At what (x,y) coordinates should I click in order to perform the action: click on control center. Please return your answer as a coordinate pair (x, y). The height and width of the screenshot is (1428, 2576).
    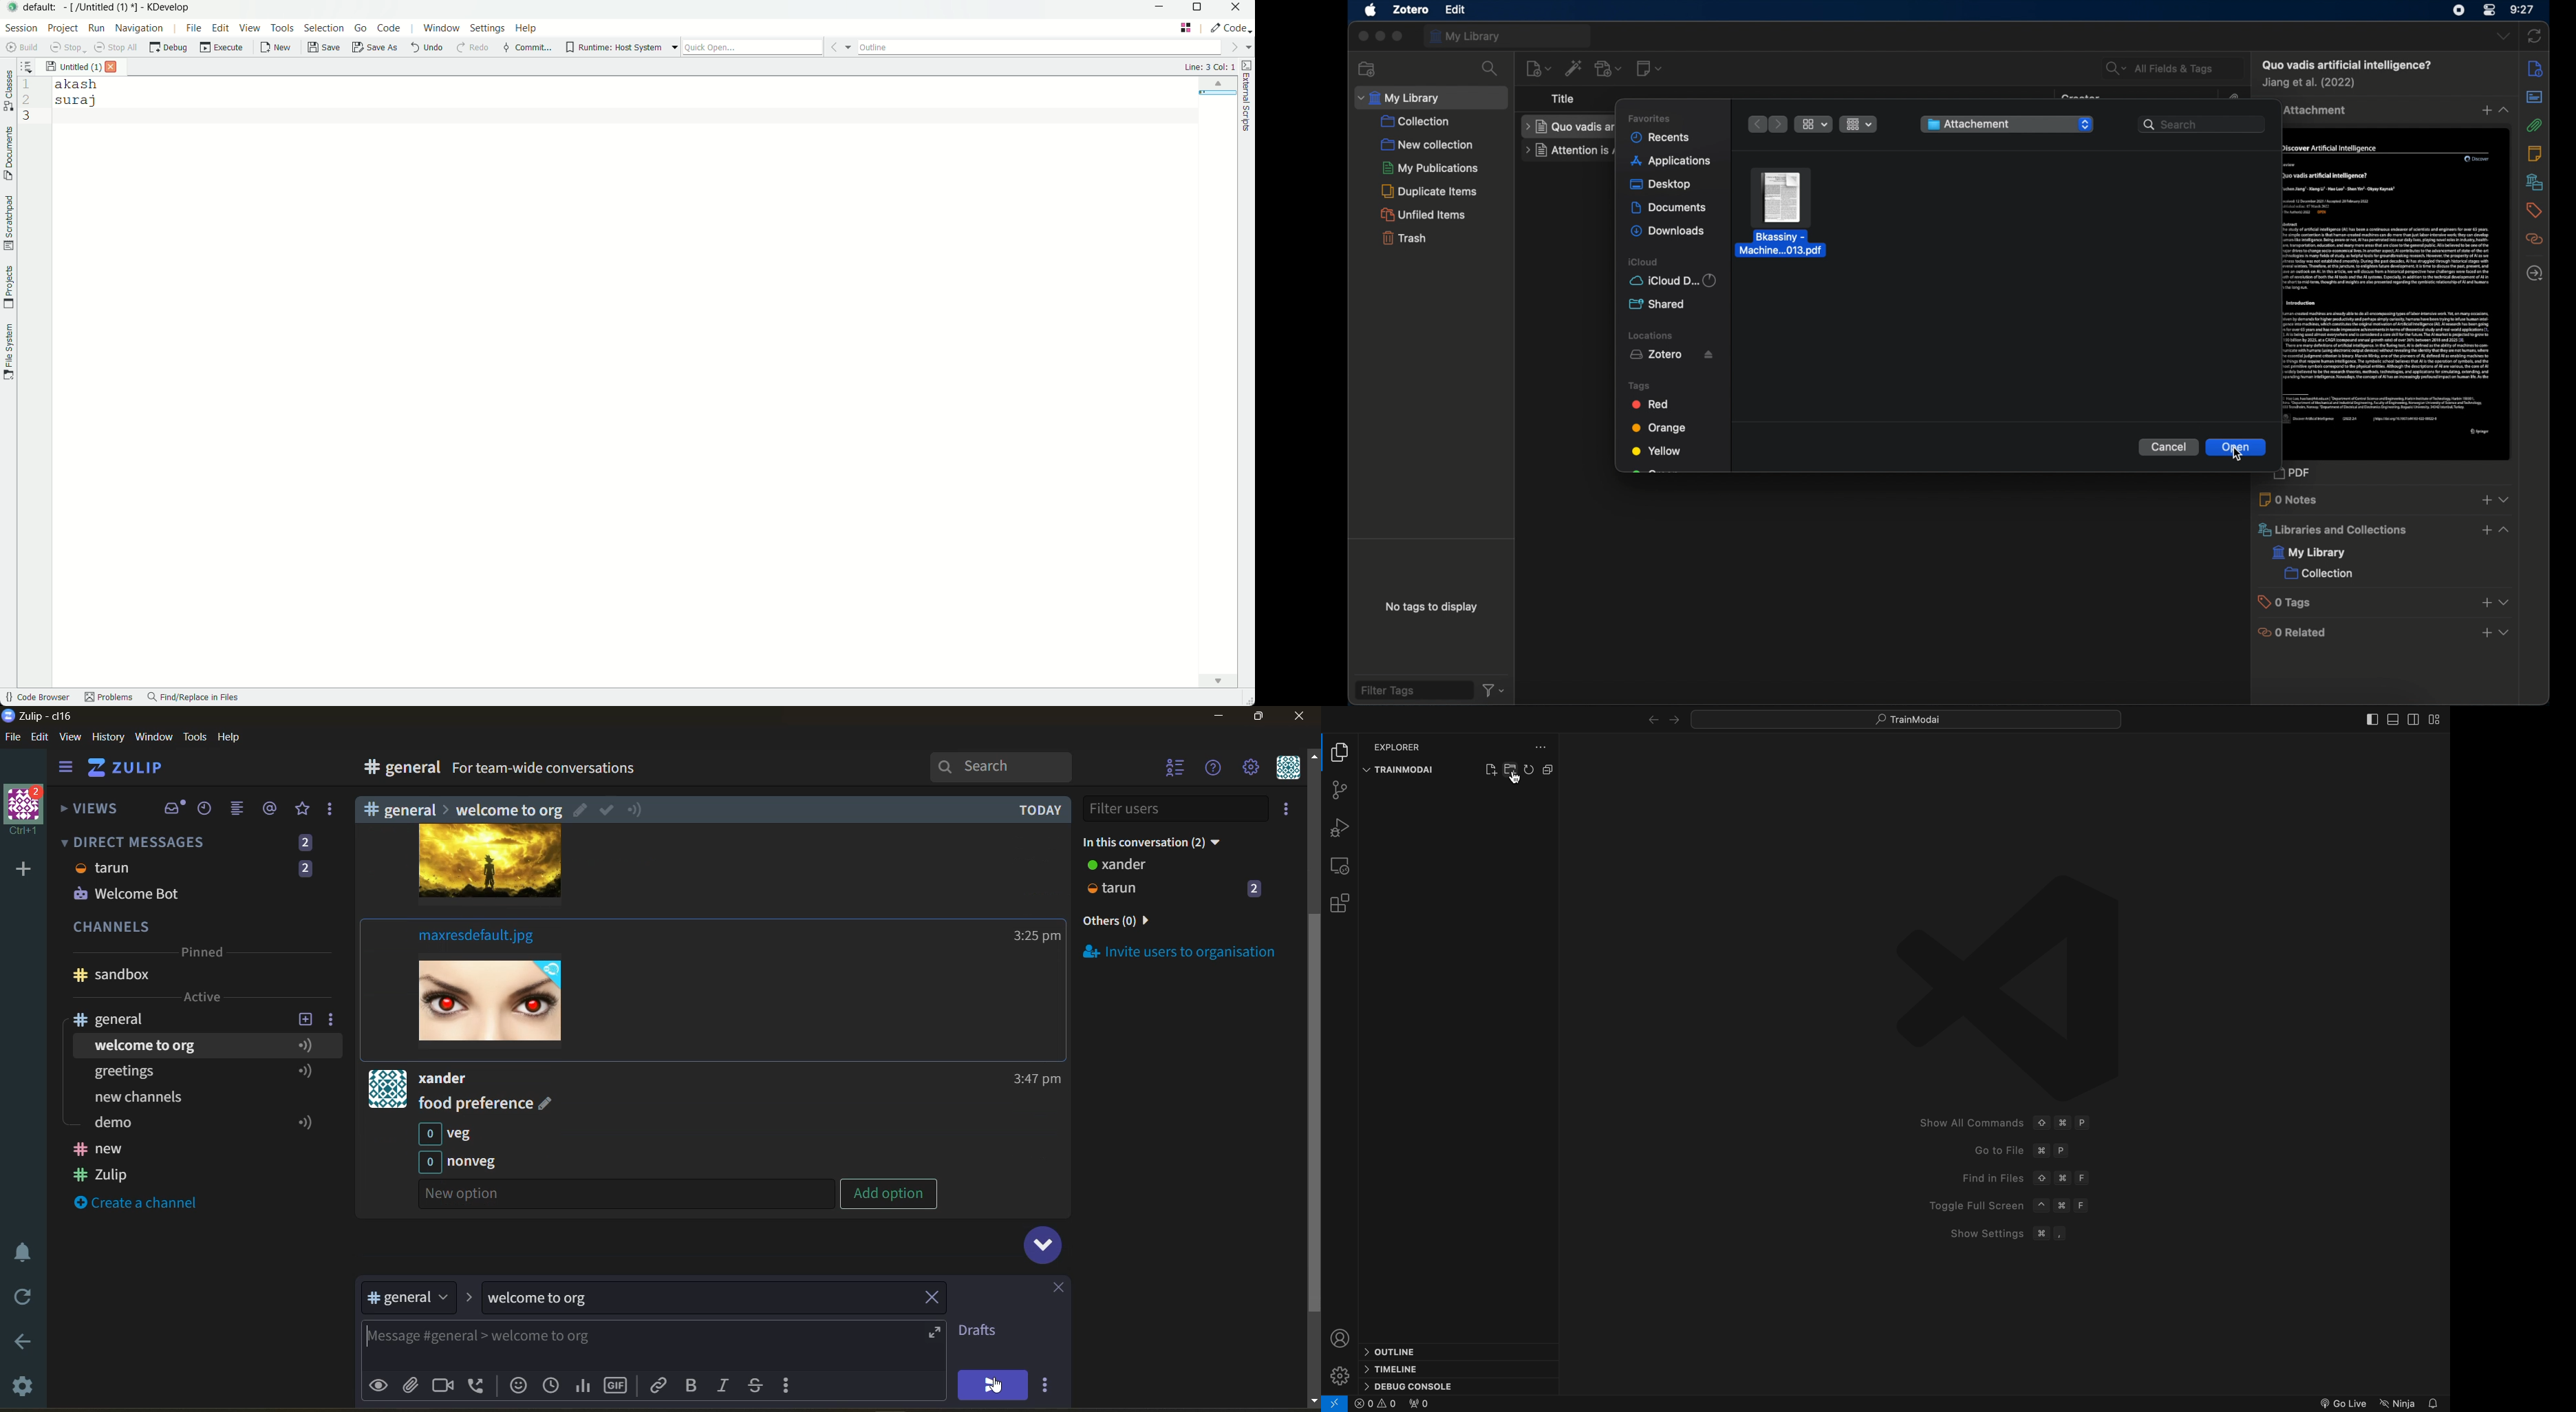
    Looking at the image, I should click on (2490, 11).